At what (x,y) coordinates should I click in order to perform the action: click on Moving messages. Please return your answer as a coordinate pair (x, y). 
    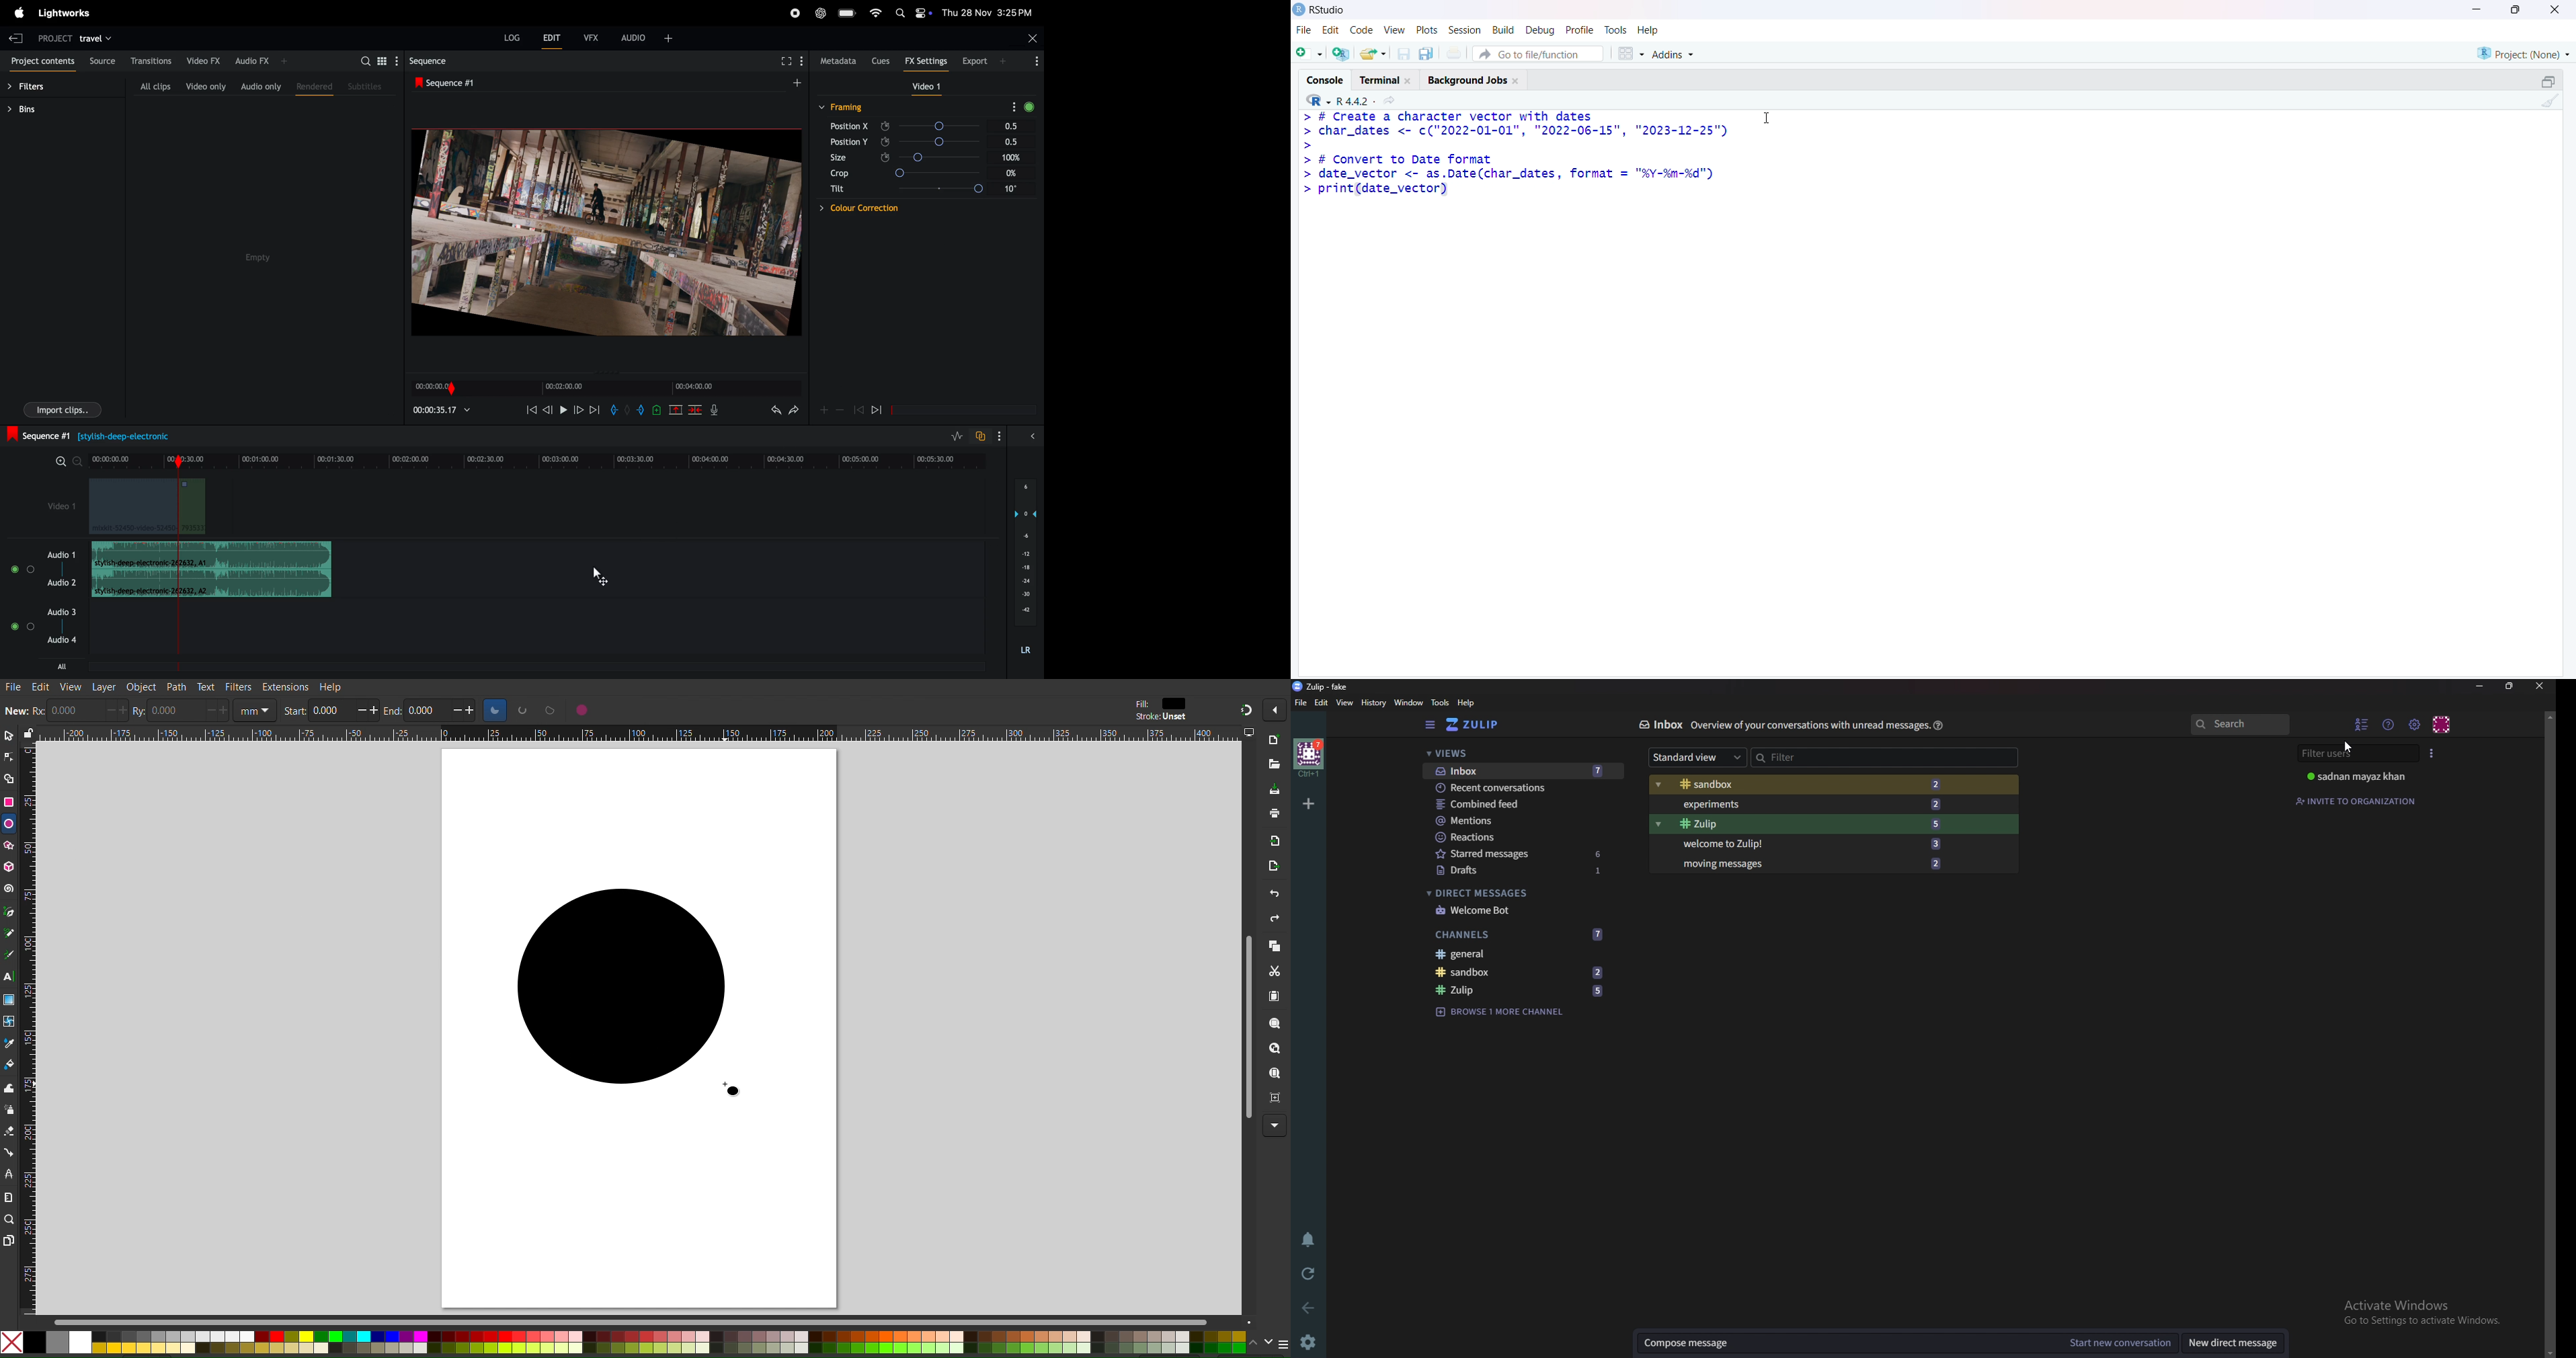
    Looking at the image, I should click on (1823, 864).